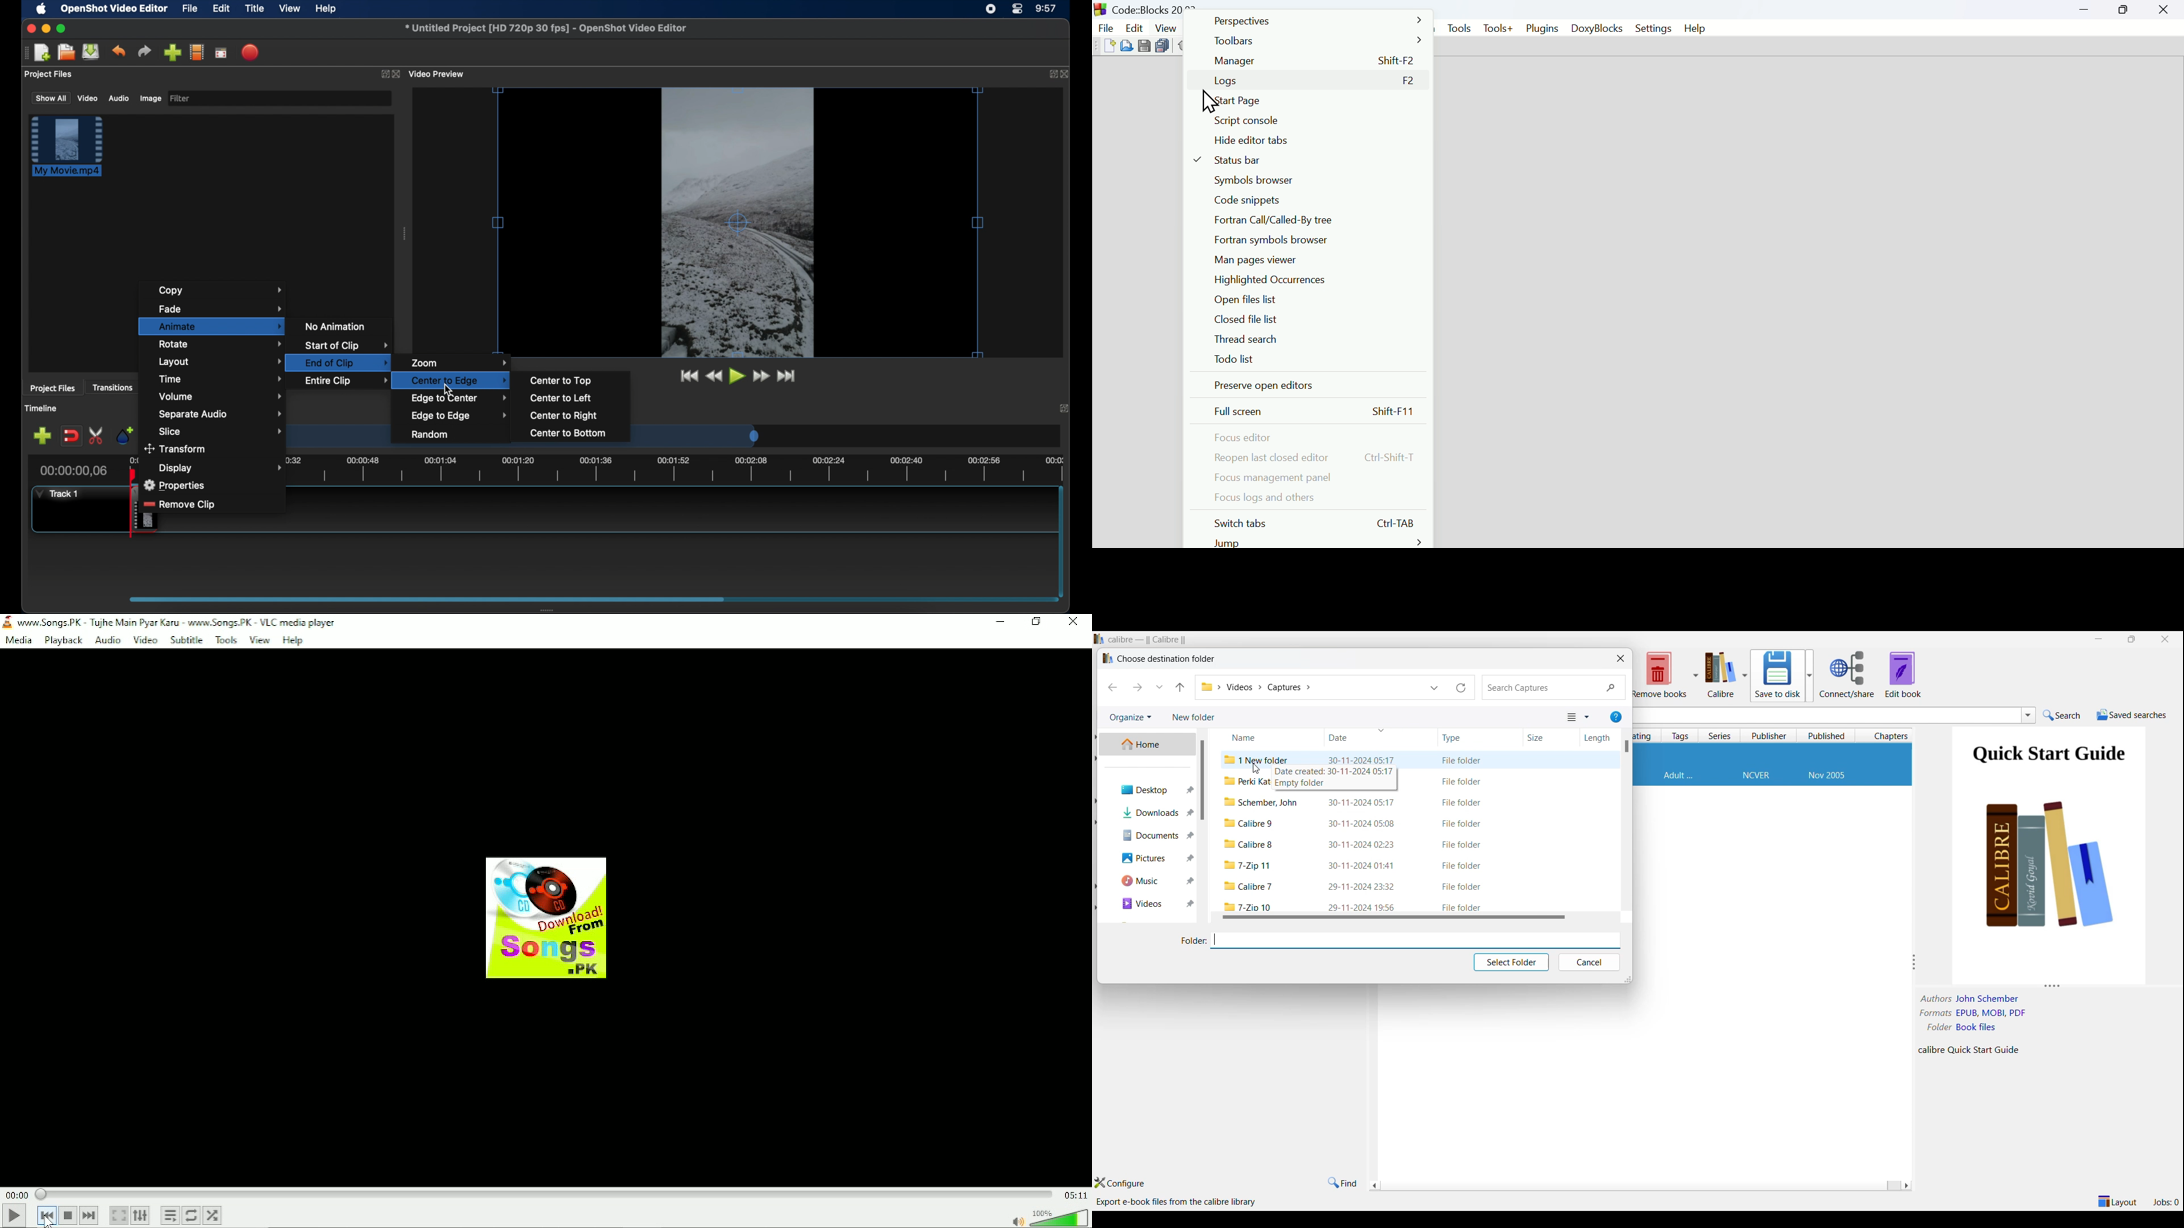 The width and height of the screenshot is (2184, 1232). I want to click on Minimize, so click(2099, 639).